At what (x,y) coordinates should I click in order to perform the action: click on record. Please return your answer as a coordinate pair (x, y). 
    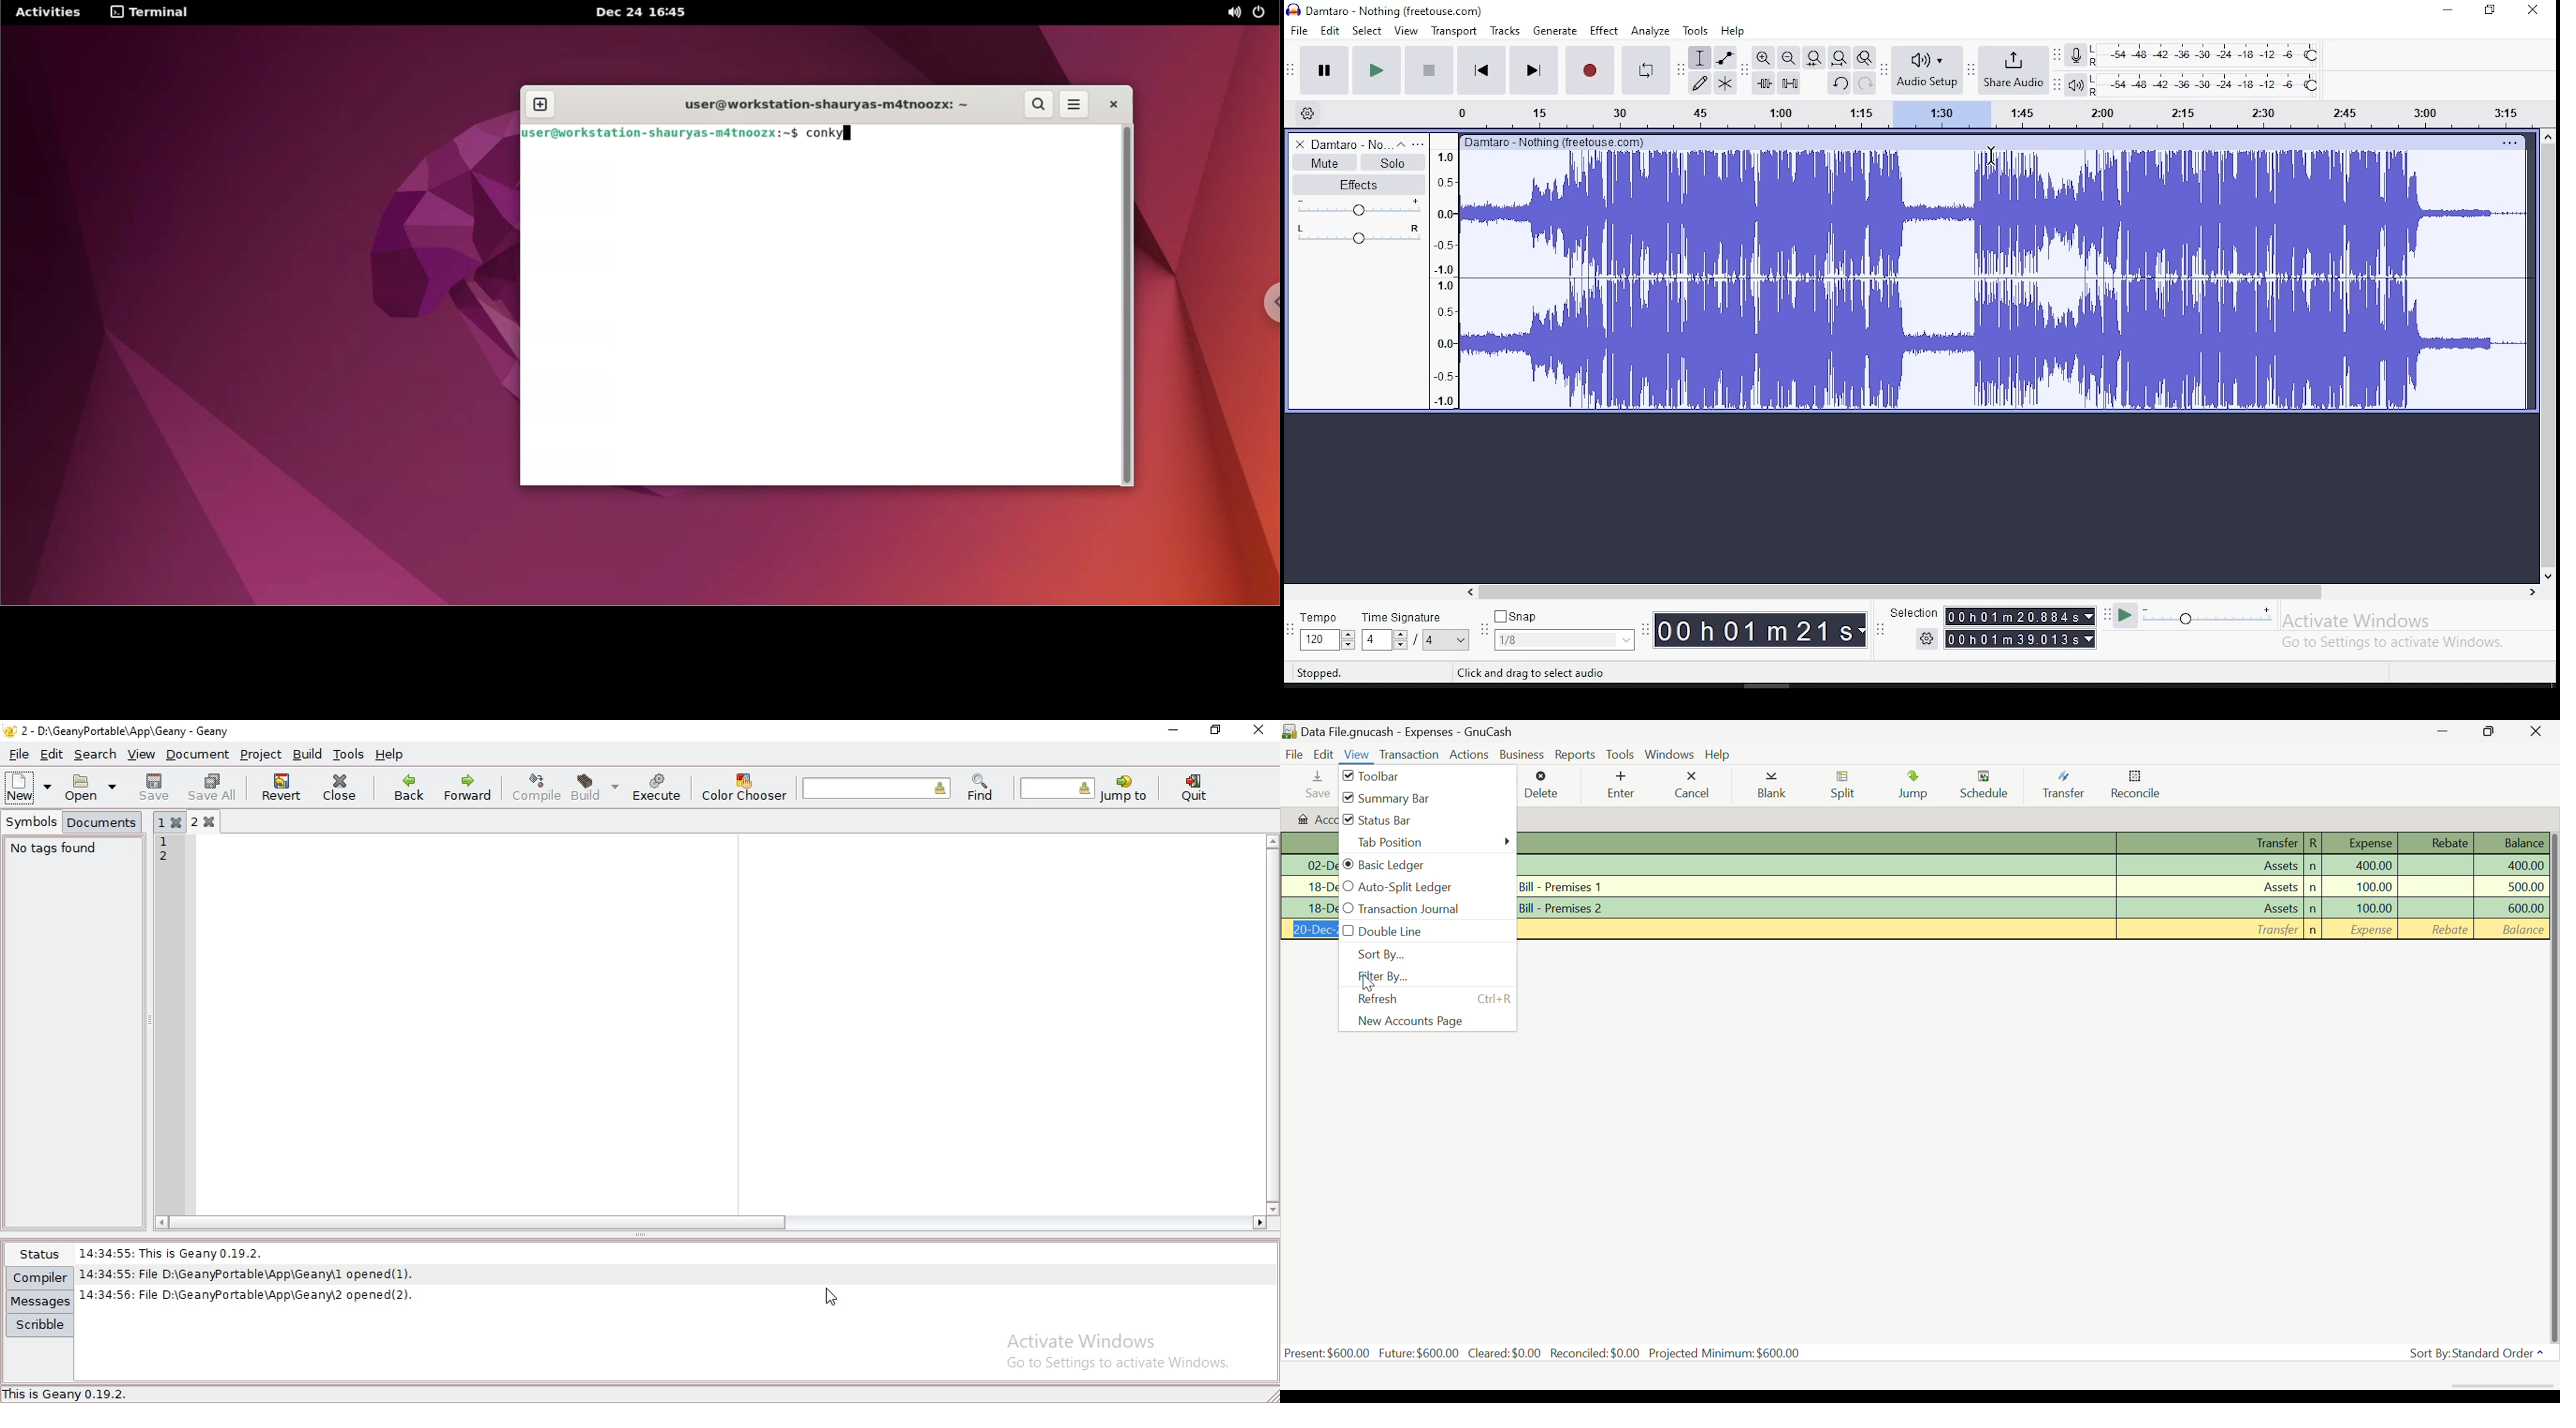
    Looking at the image, I should click on (1588, 70).